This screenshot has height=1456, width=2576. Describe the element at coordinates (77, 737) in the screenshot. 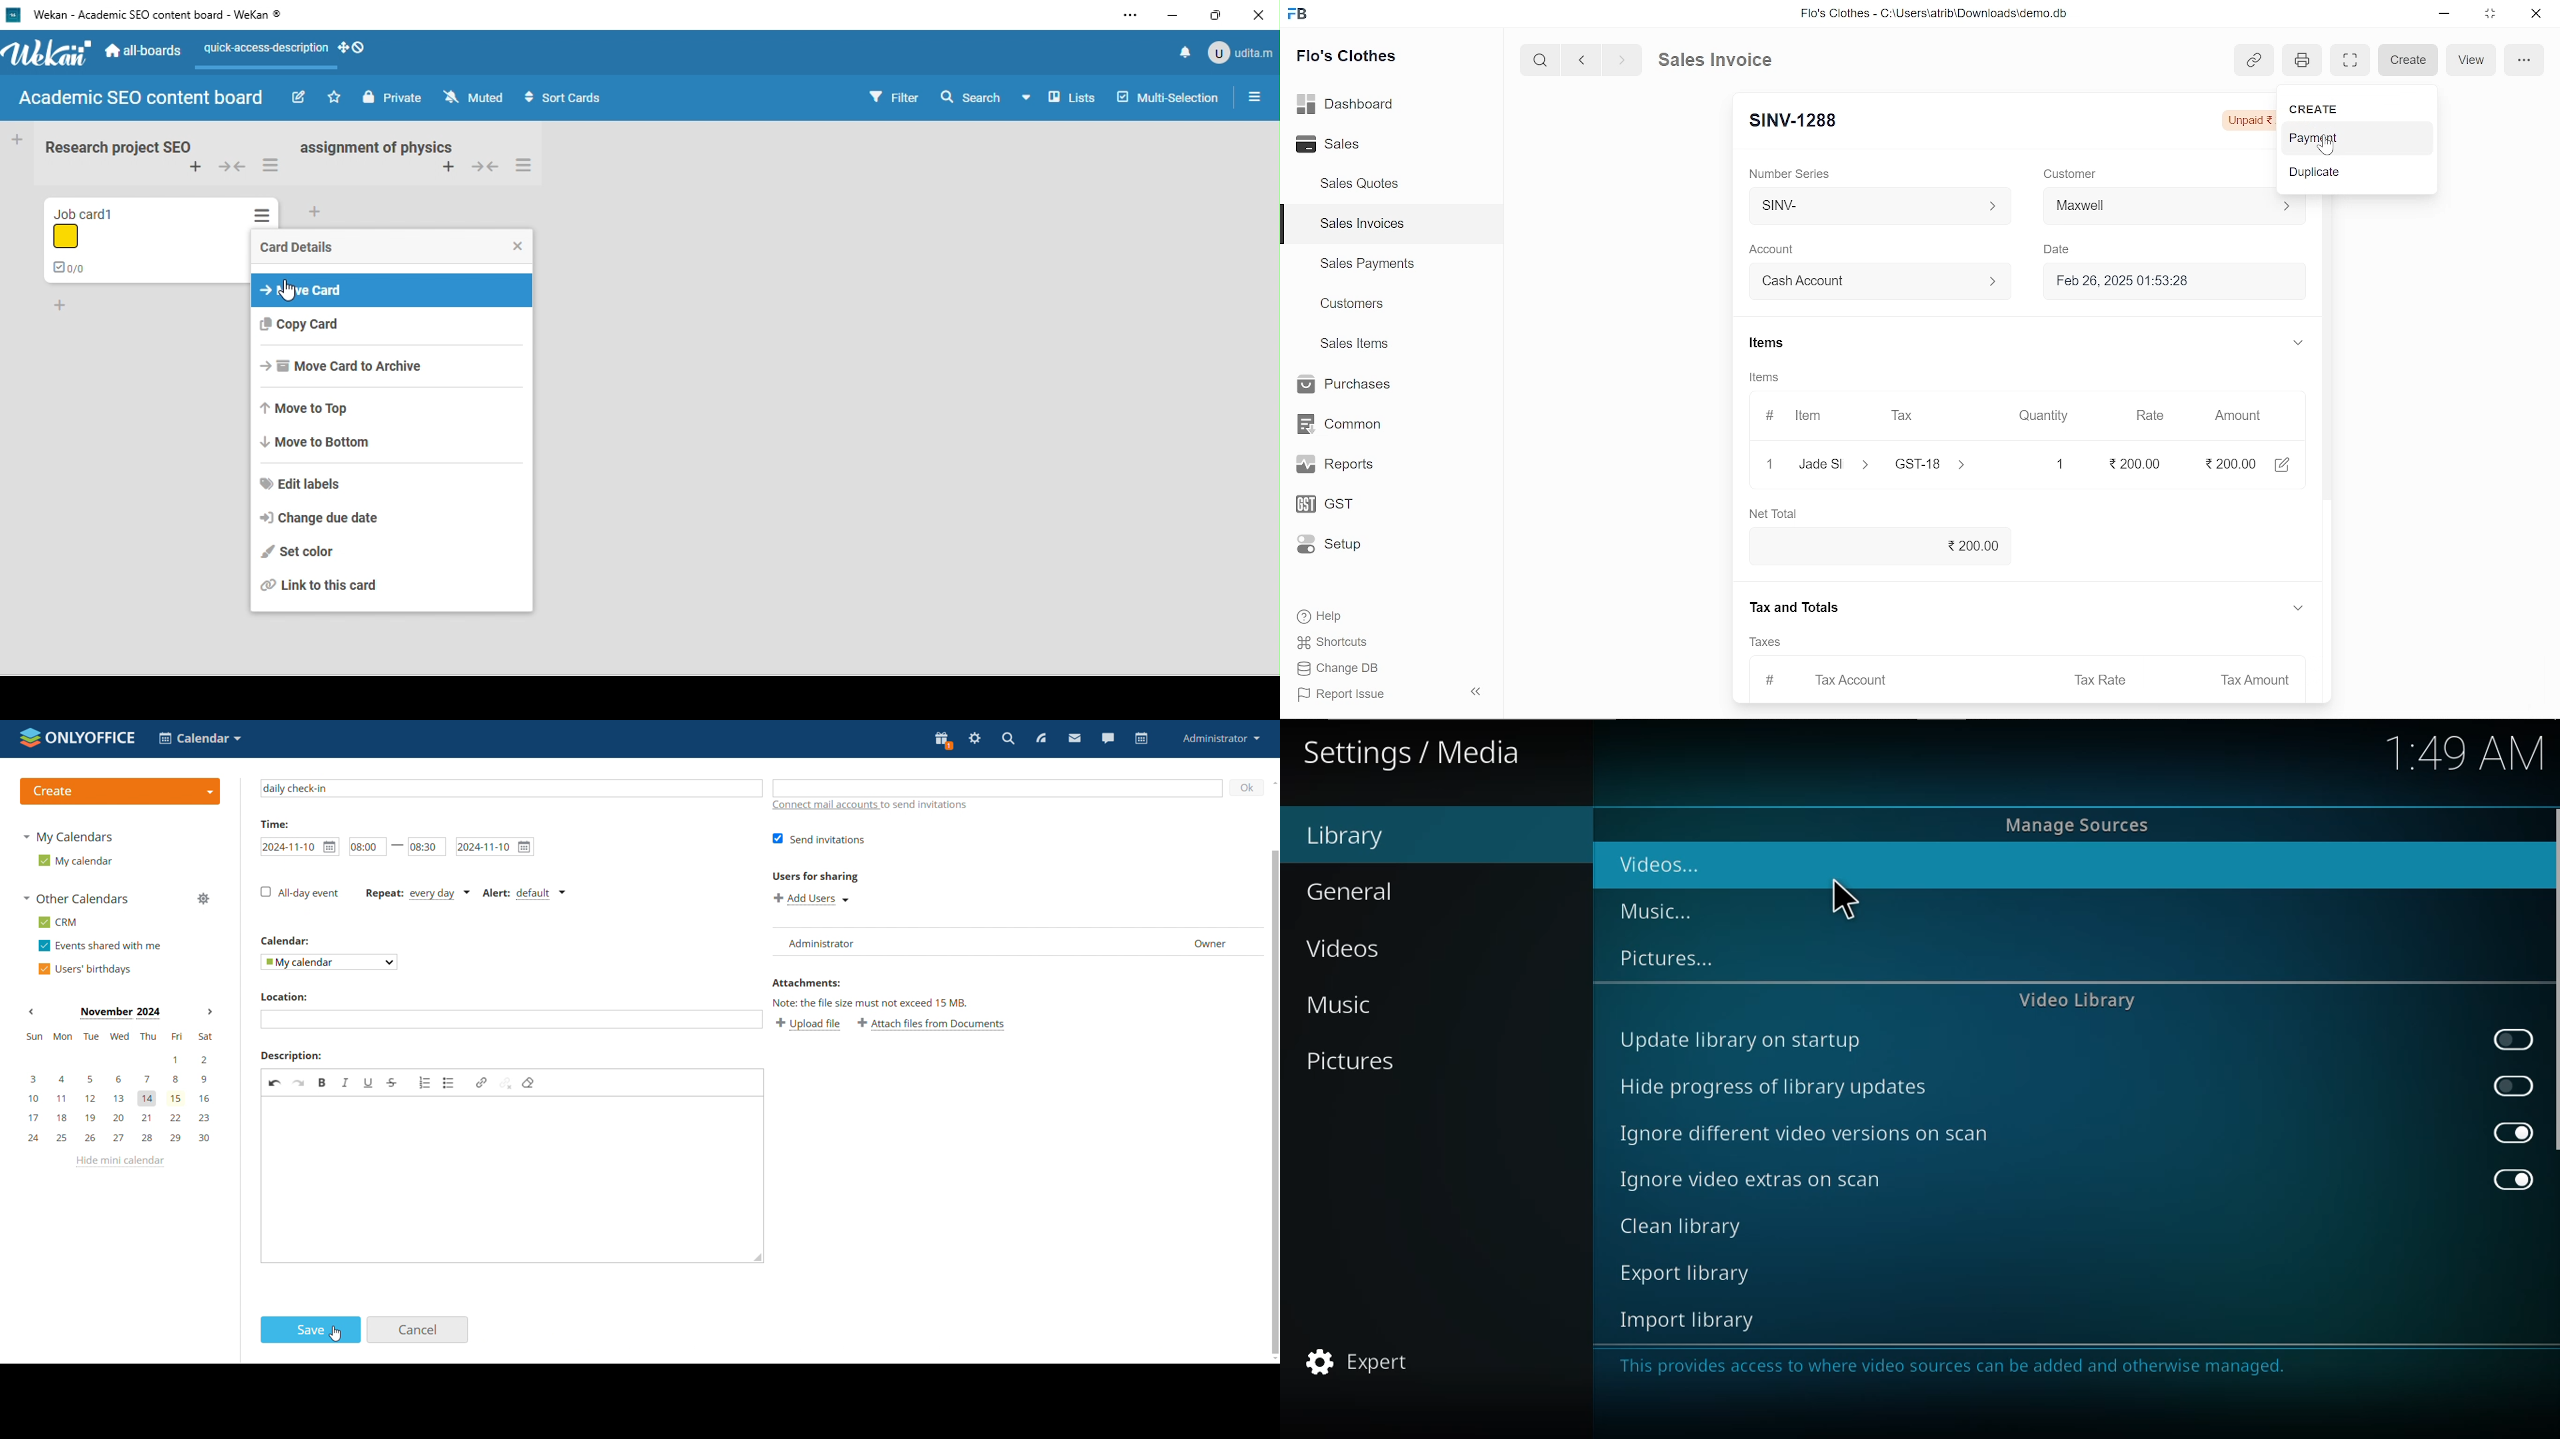

I see `logo` at that location.